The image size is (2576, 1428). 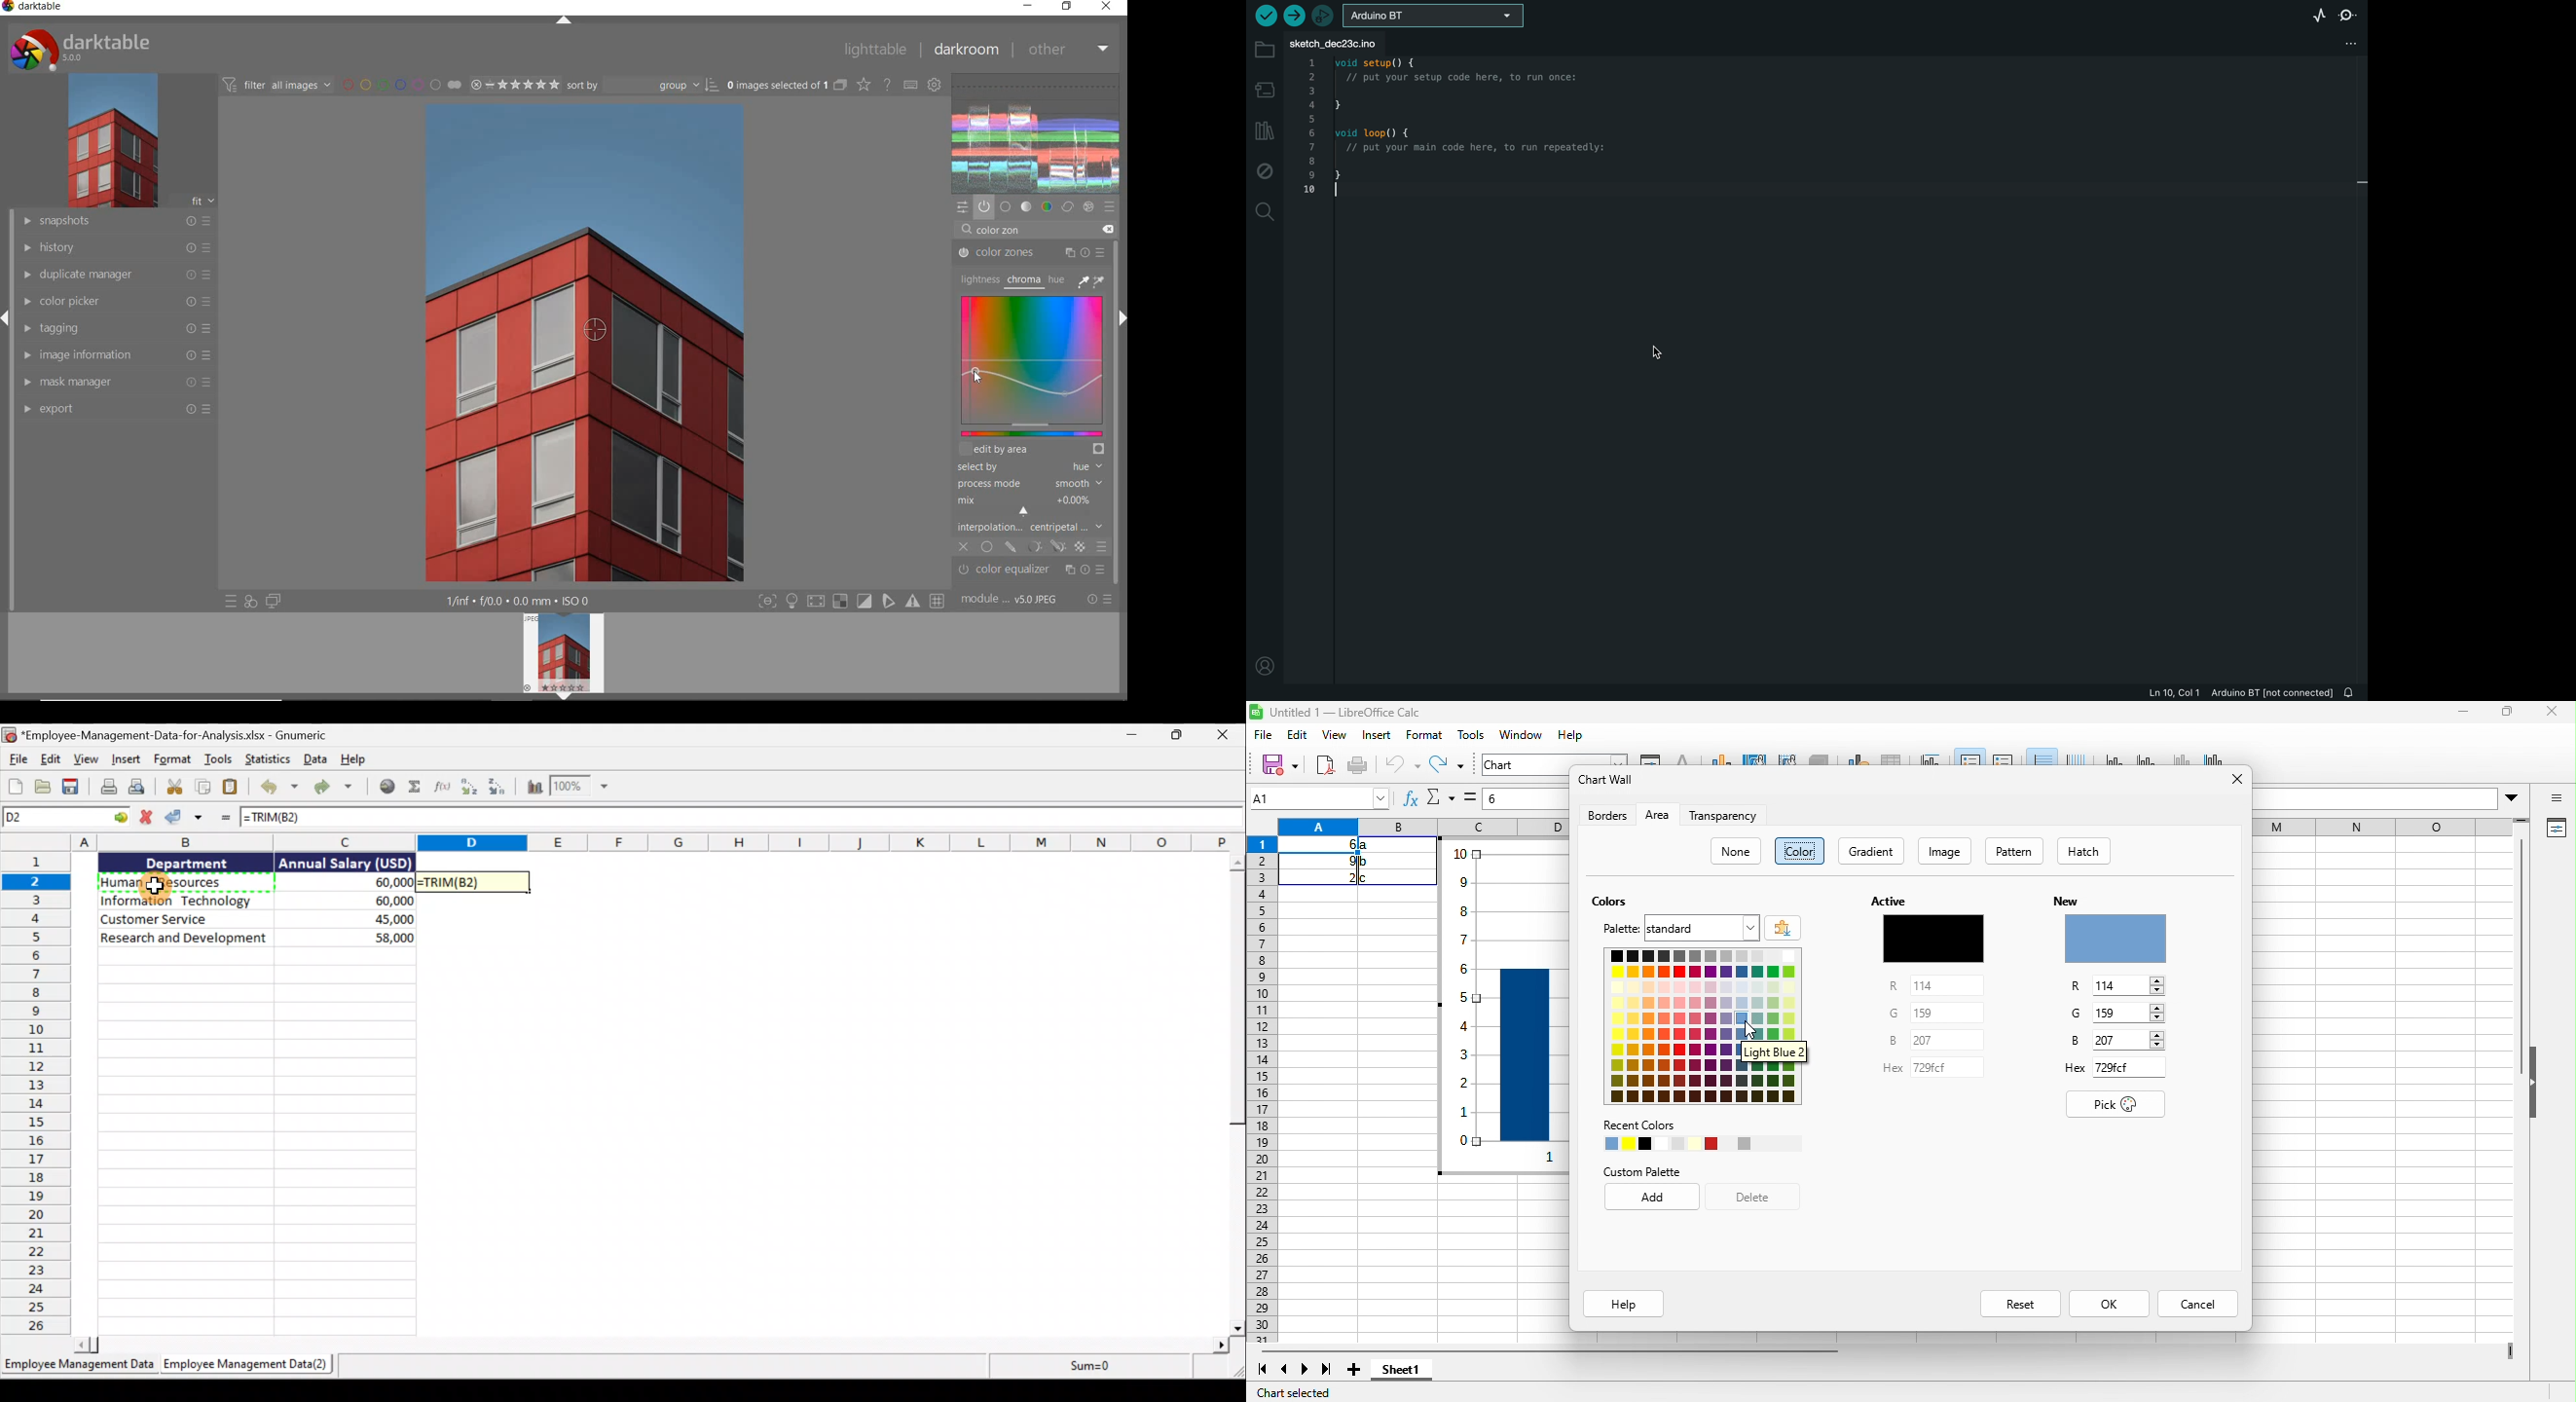 I want to click on define keyboard shortcuts, so click(x=912, y=85).